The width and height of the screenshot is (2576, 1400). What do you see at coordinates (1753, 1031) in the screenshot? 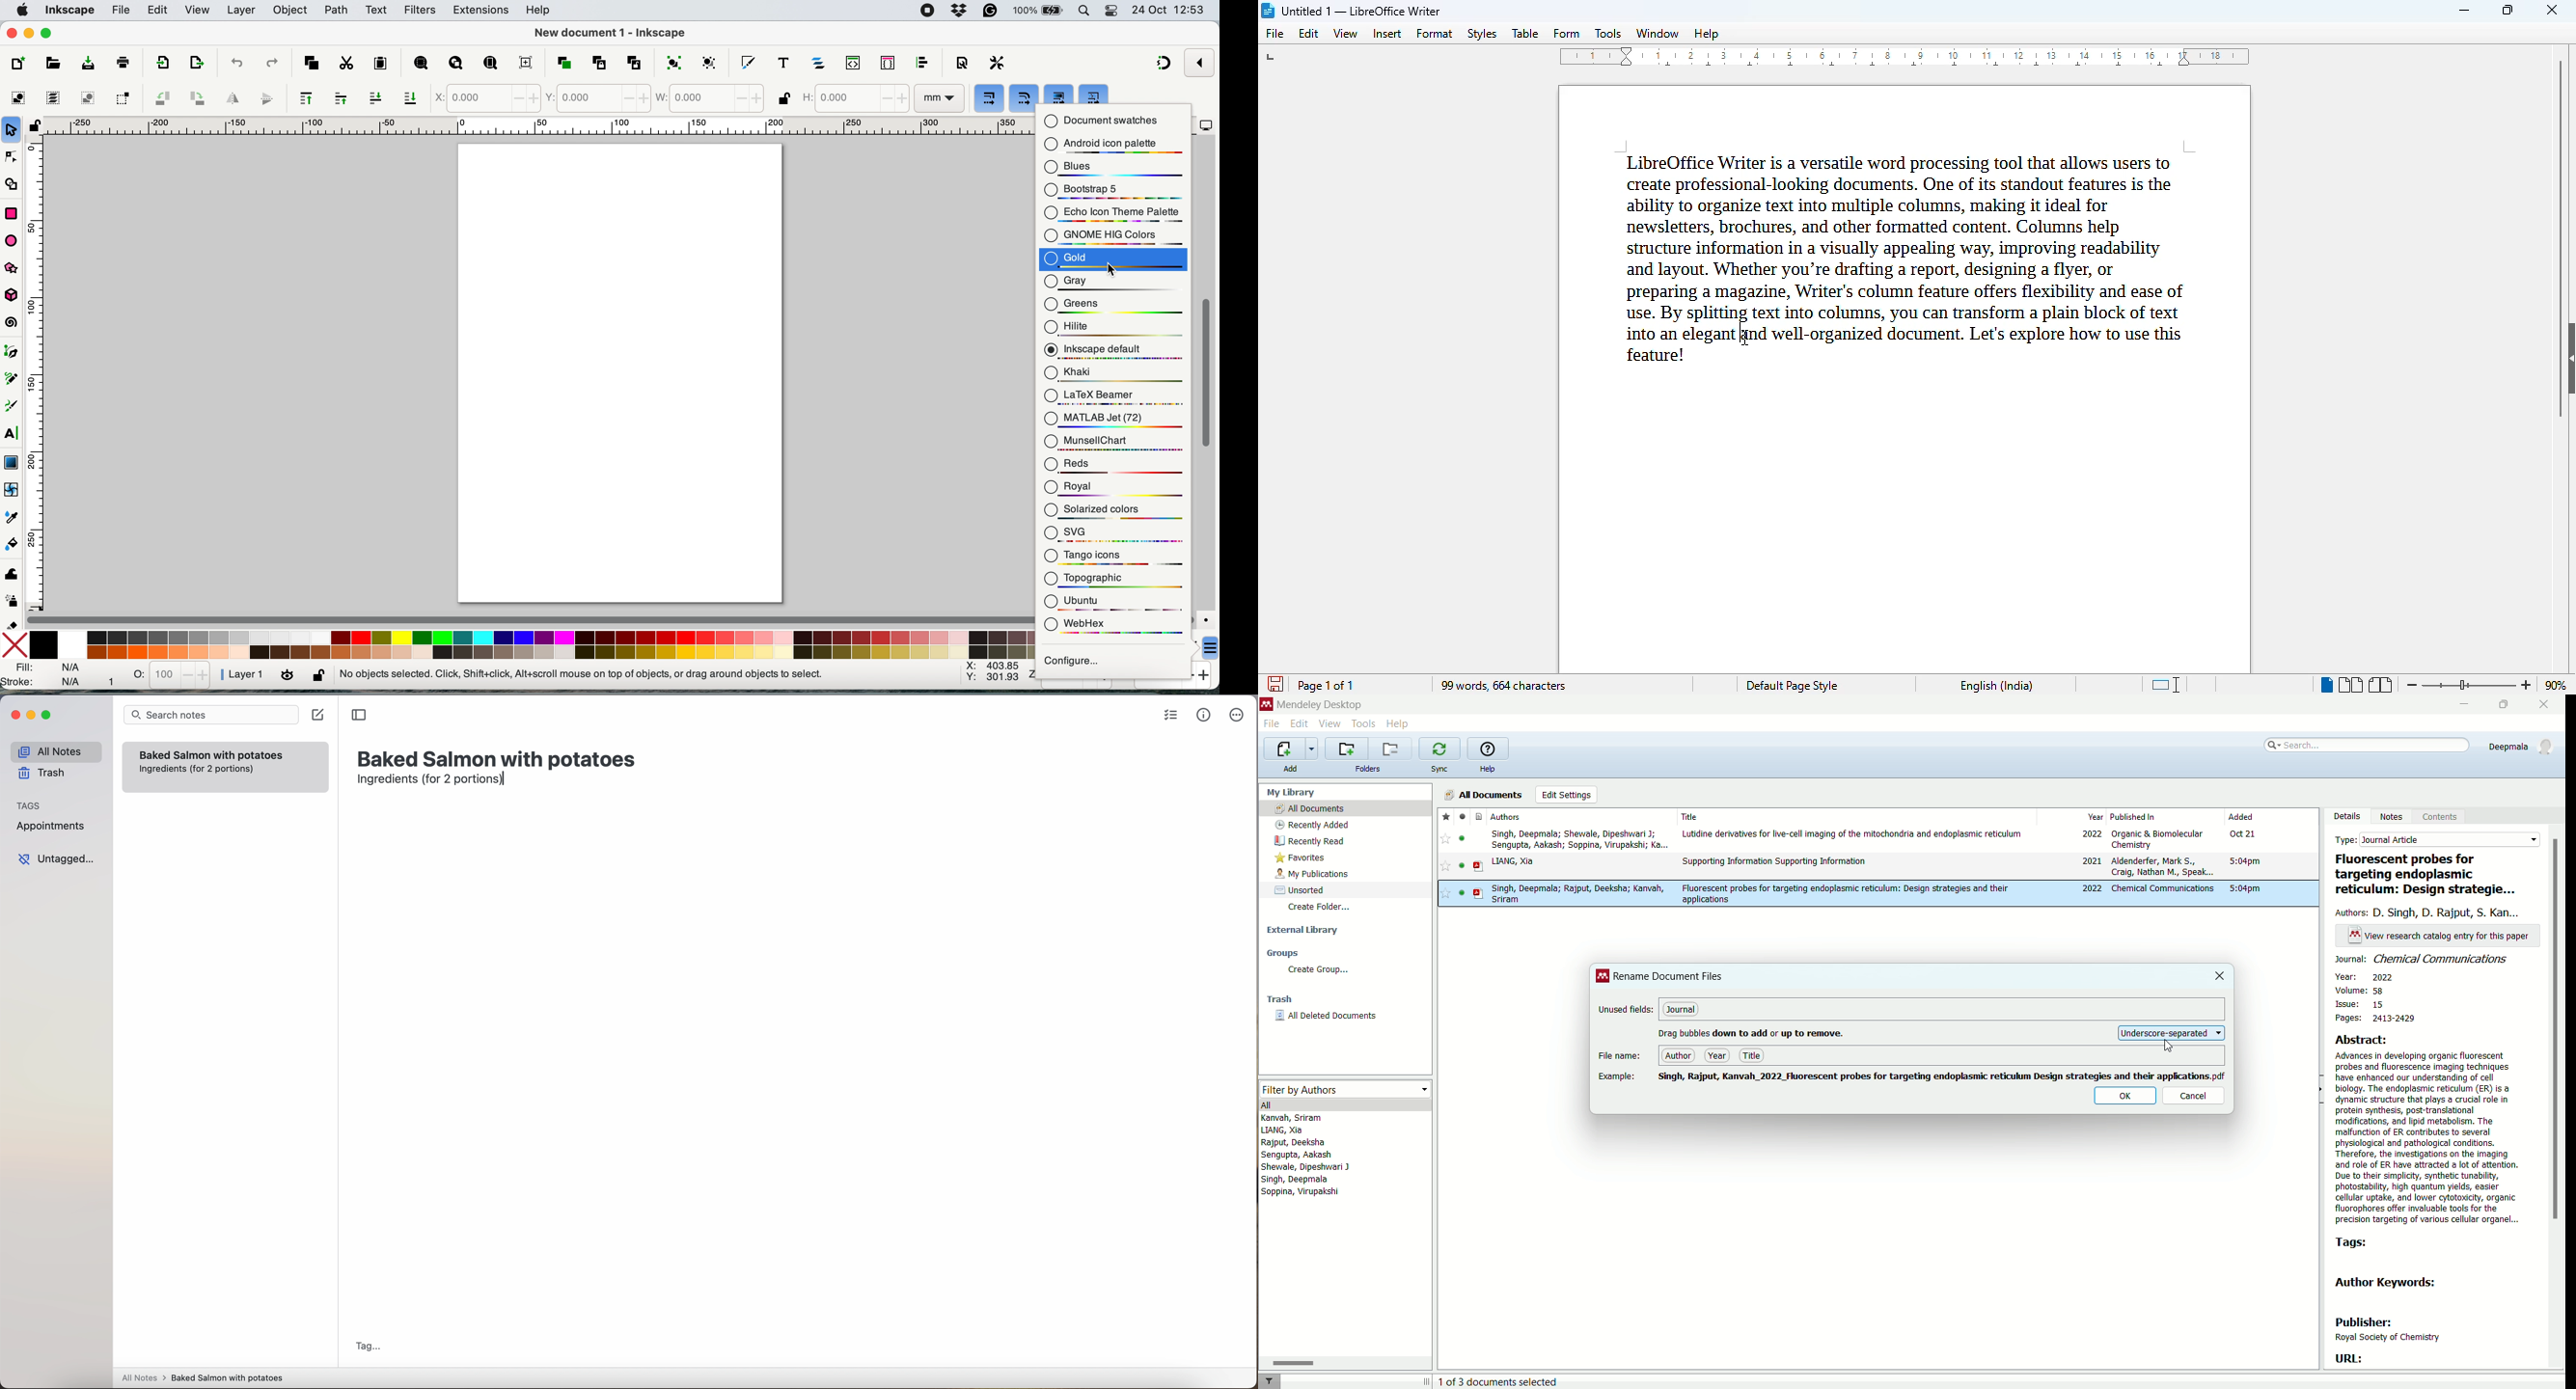
I see `Drag bubbles down to add or up to remove` at bounding box center [1753, 1031].